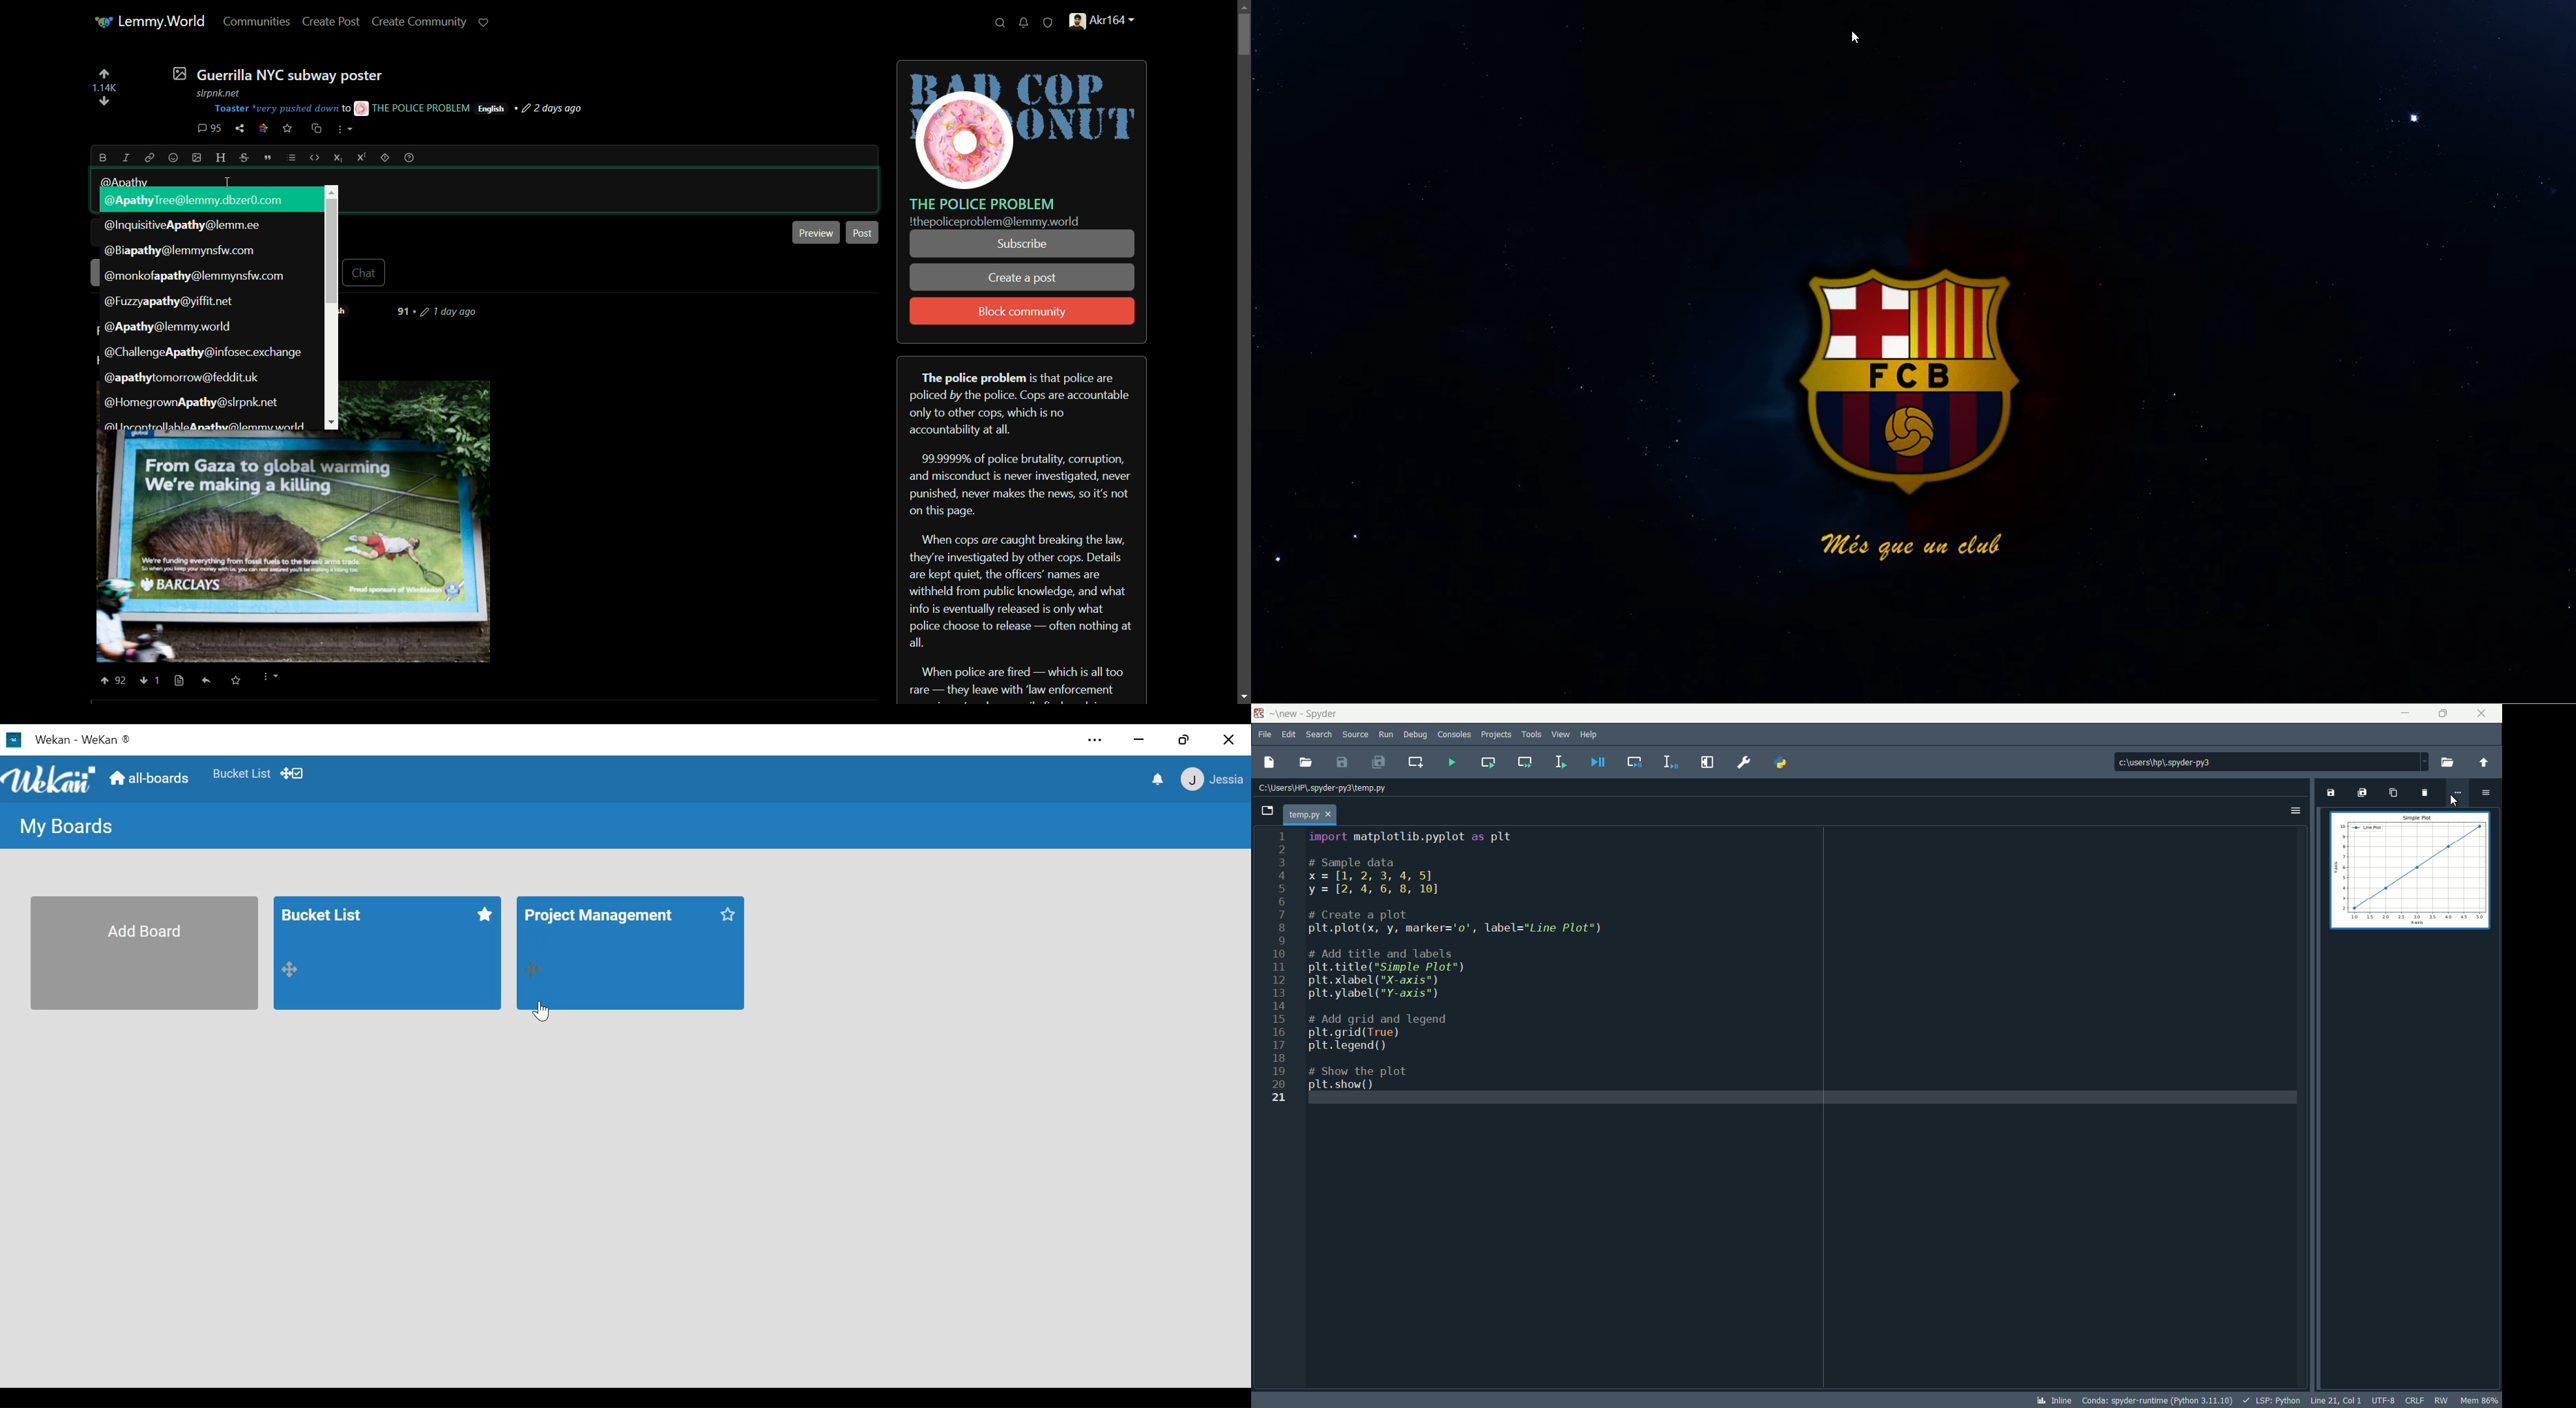  Describe the element at coordinates (1290, 735) in the screenshot. I see `edit menu` at that location.